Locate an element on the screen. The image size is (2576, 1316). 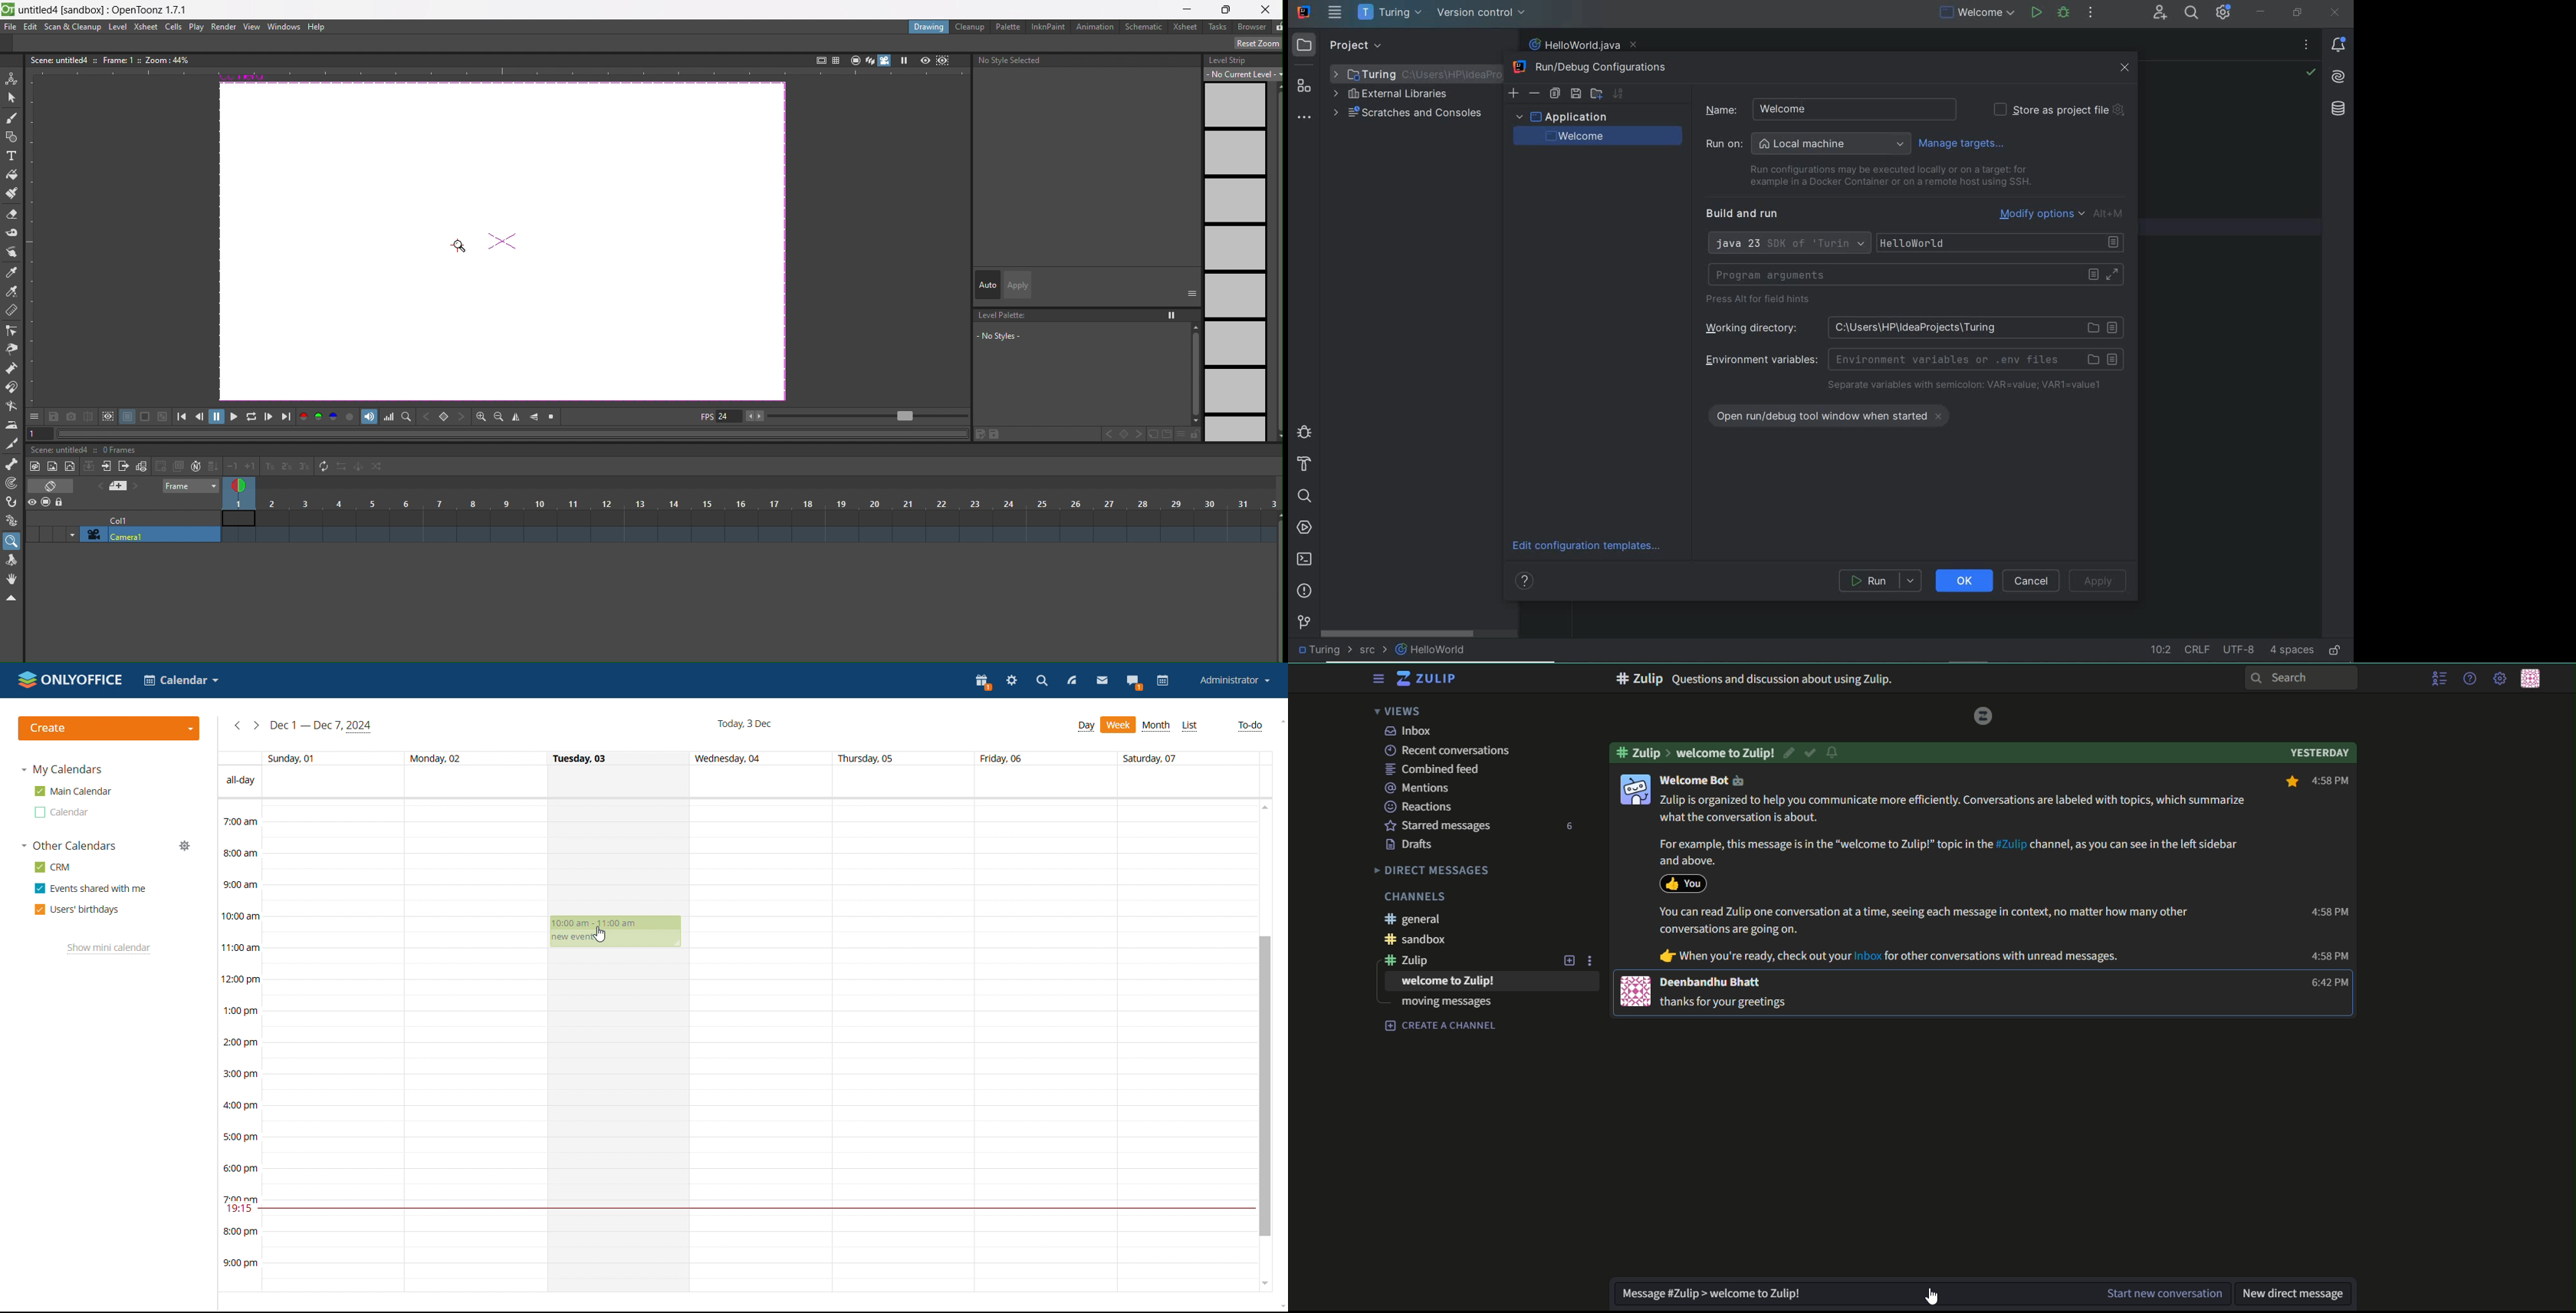
lock column is located at coordinates (60, 503).